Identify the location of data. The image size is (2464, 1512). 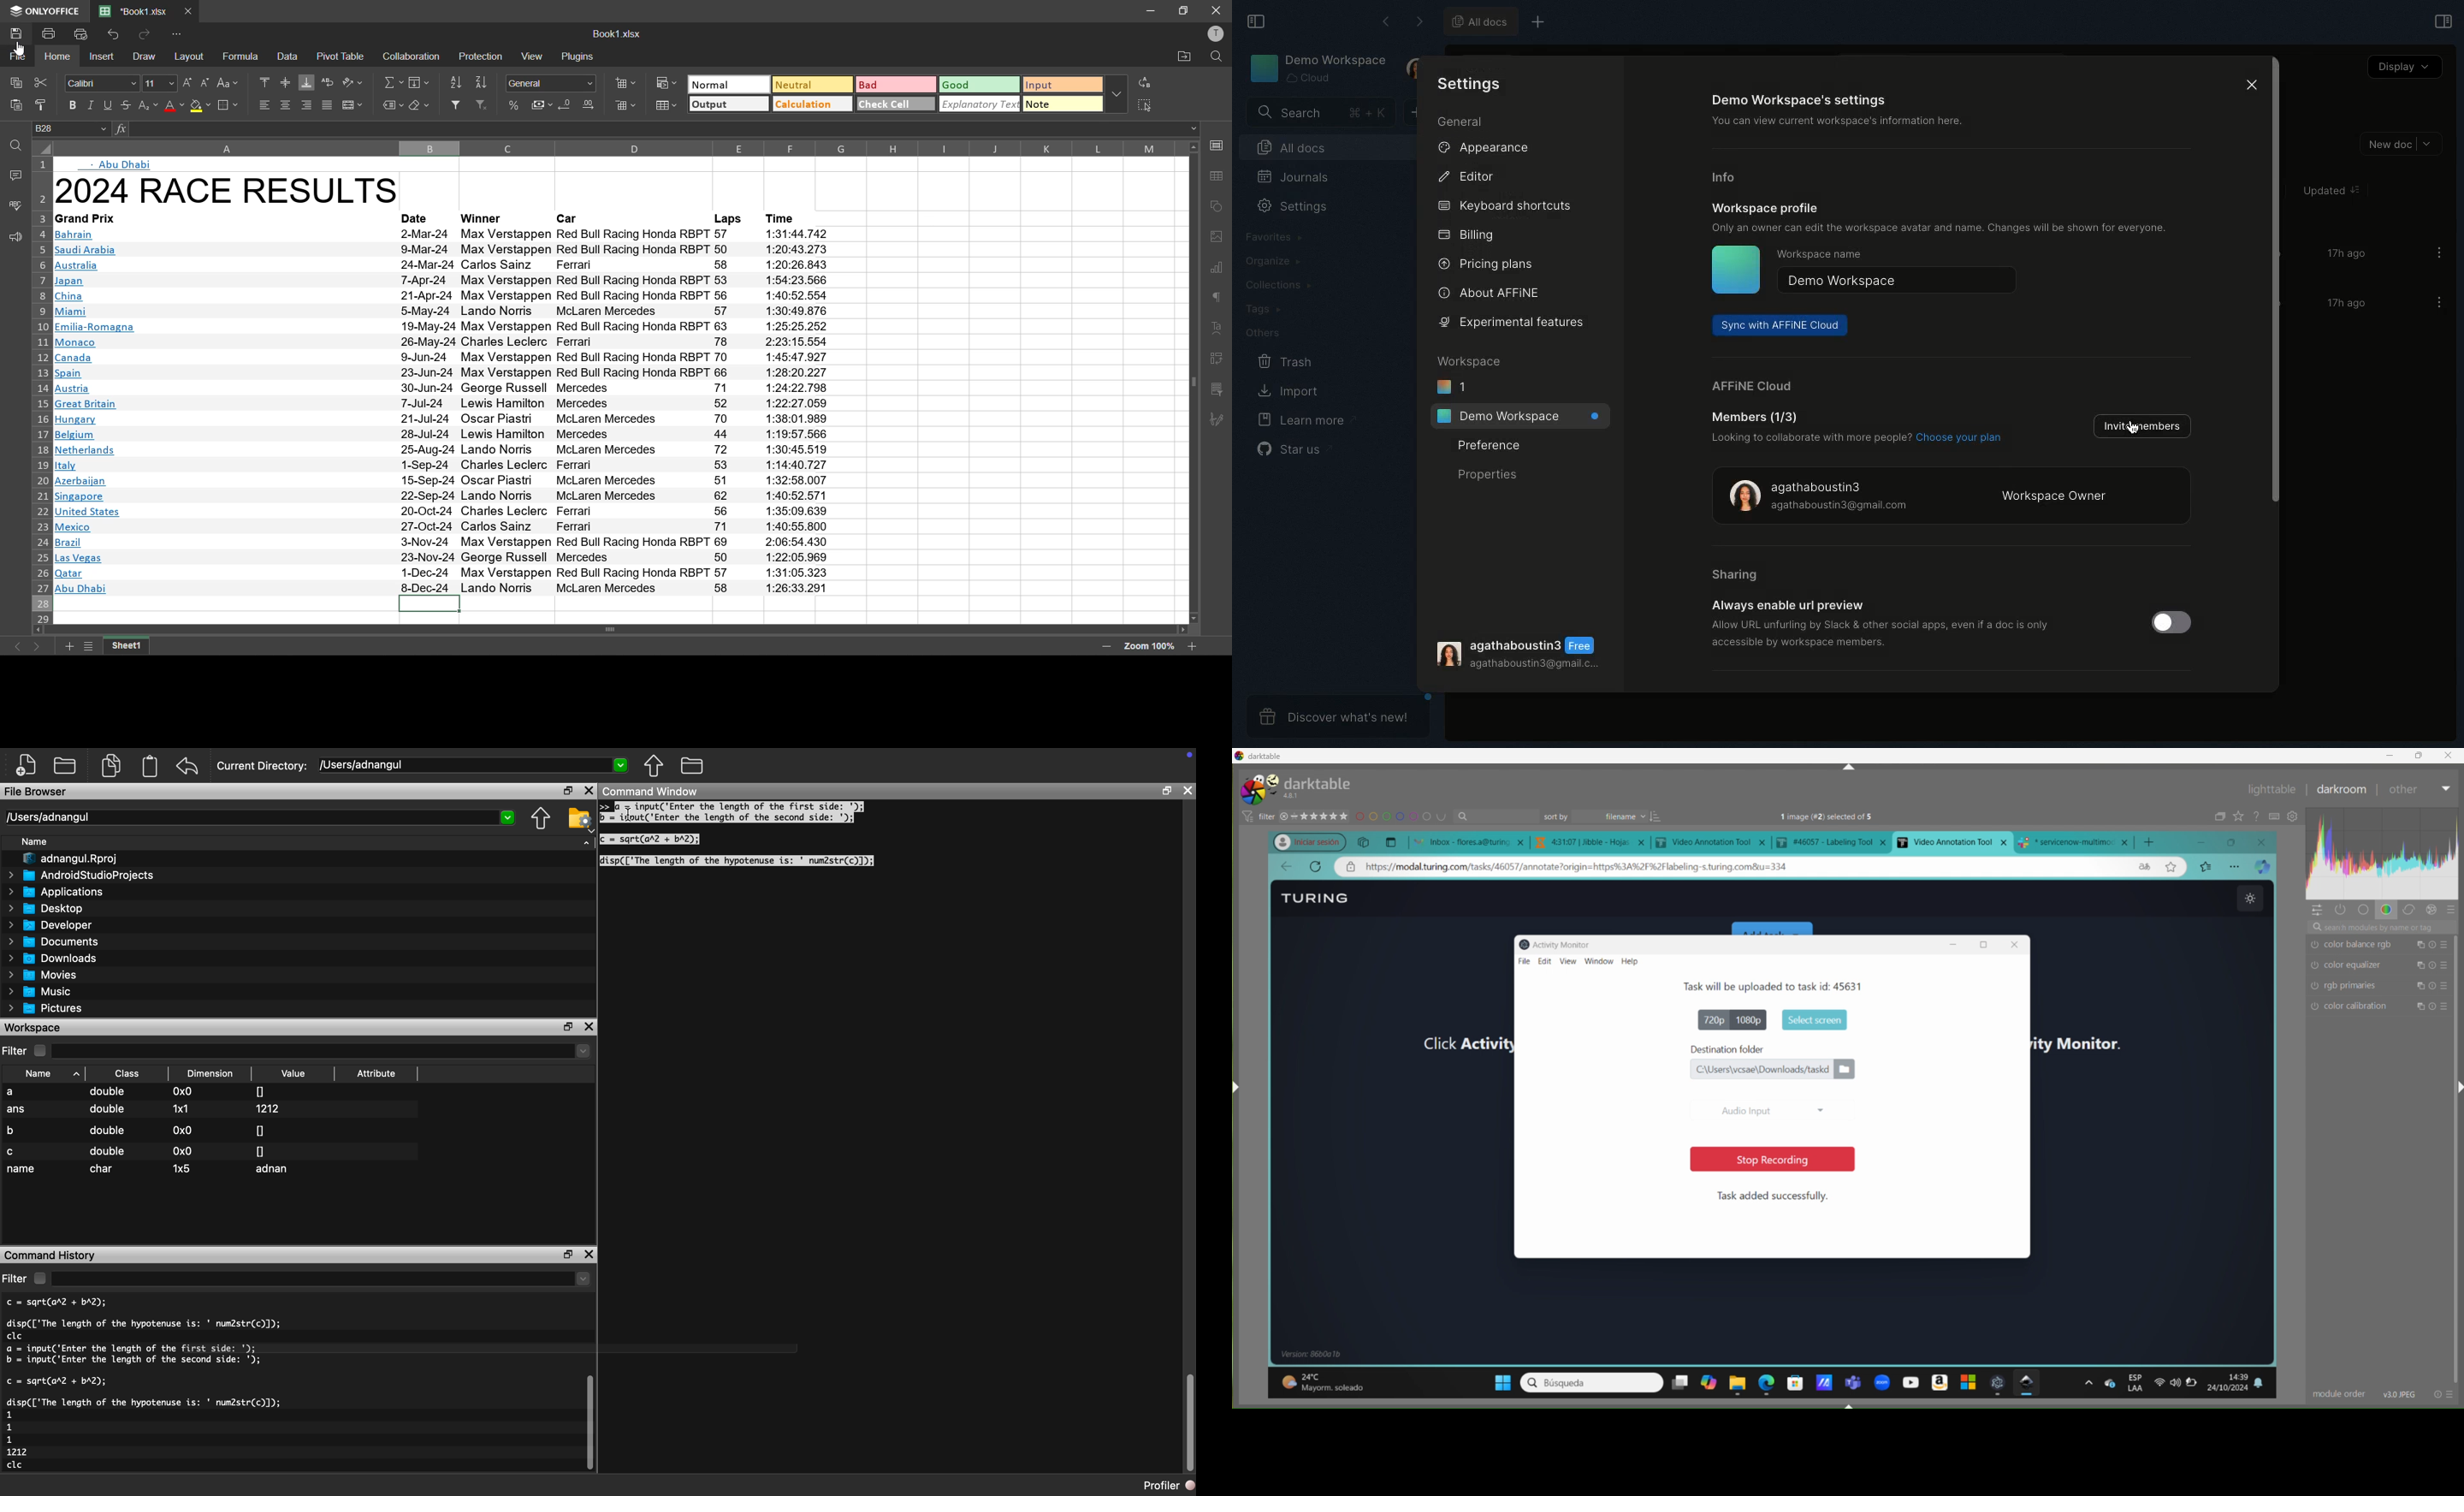
(289, 56).